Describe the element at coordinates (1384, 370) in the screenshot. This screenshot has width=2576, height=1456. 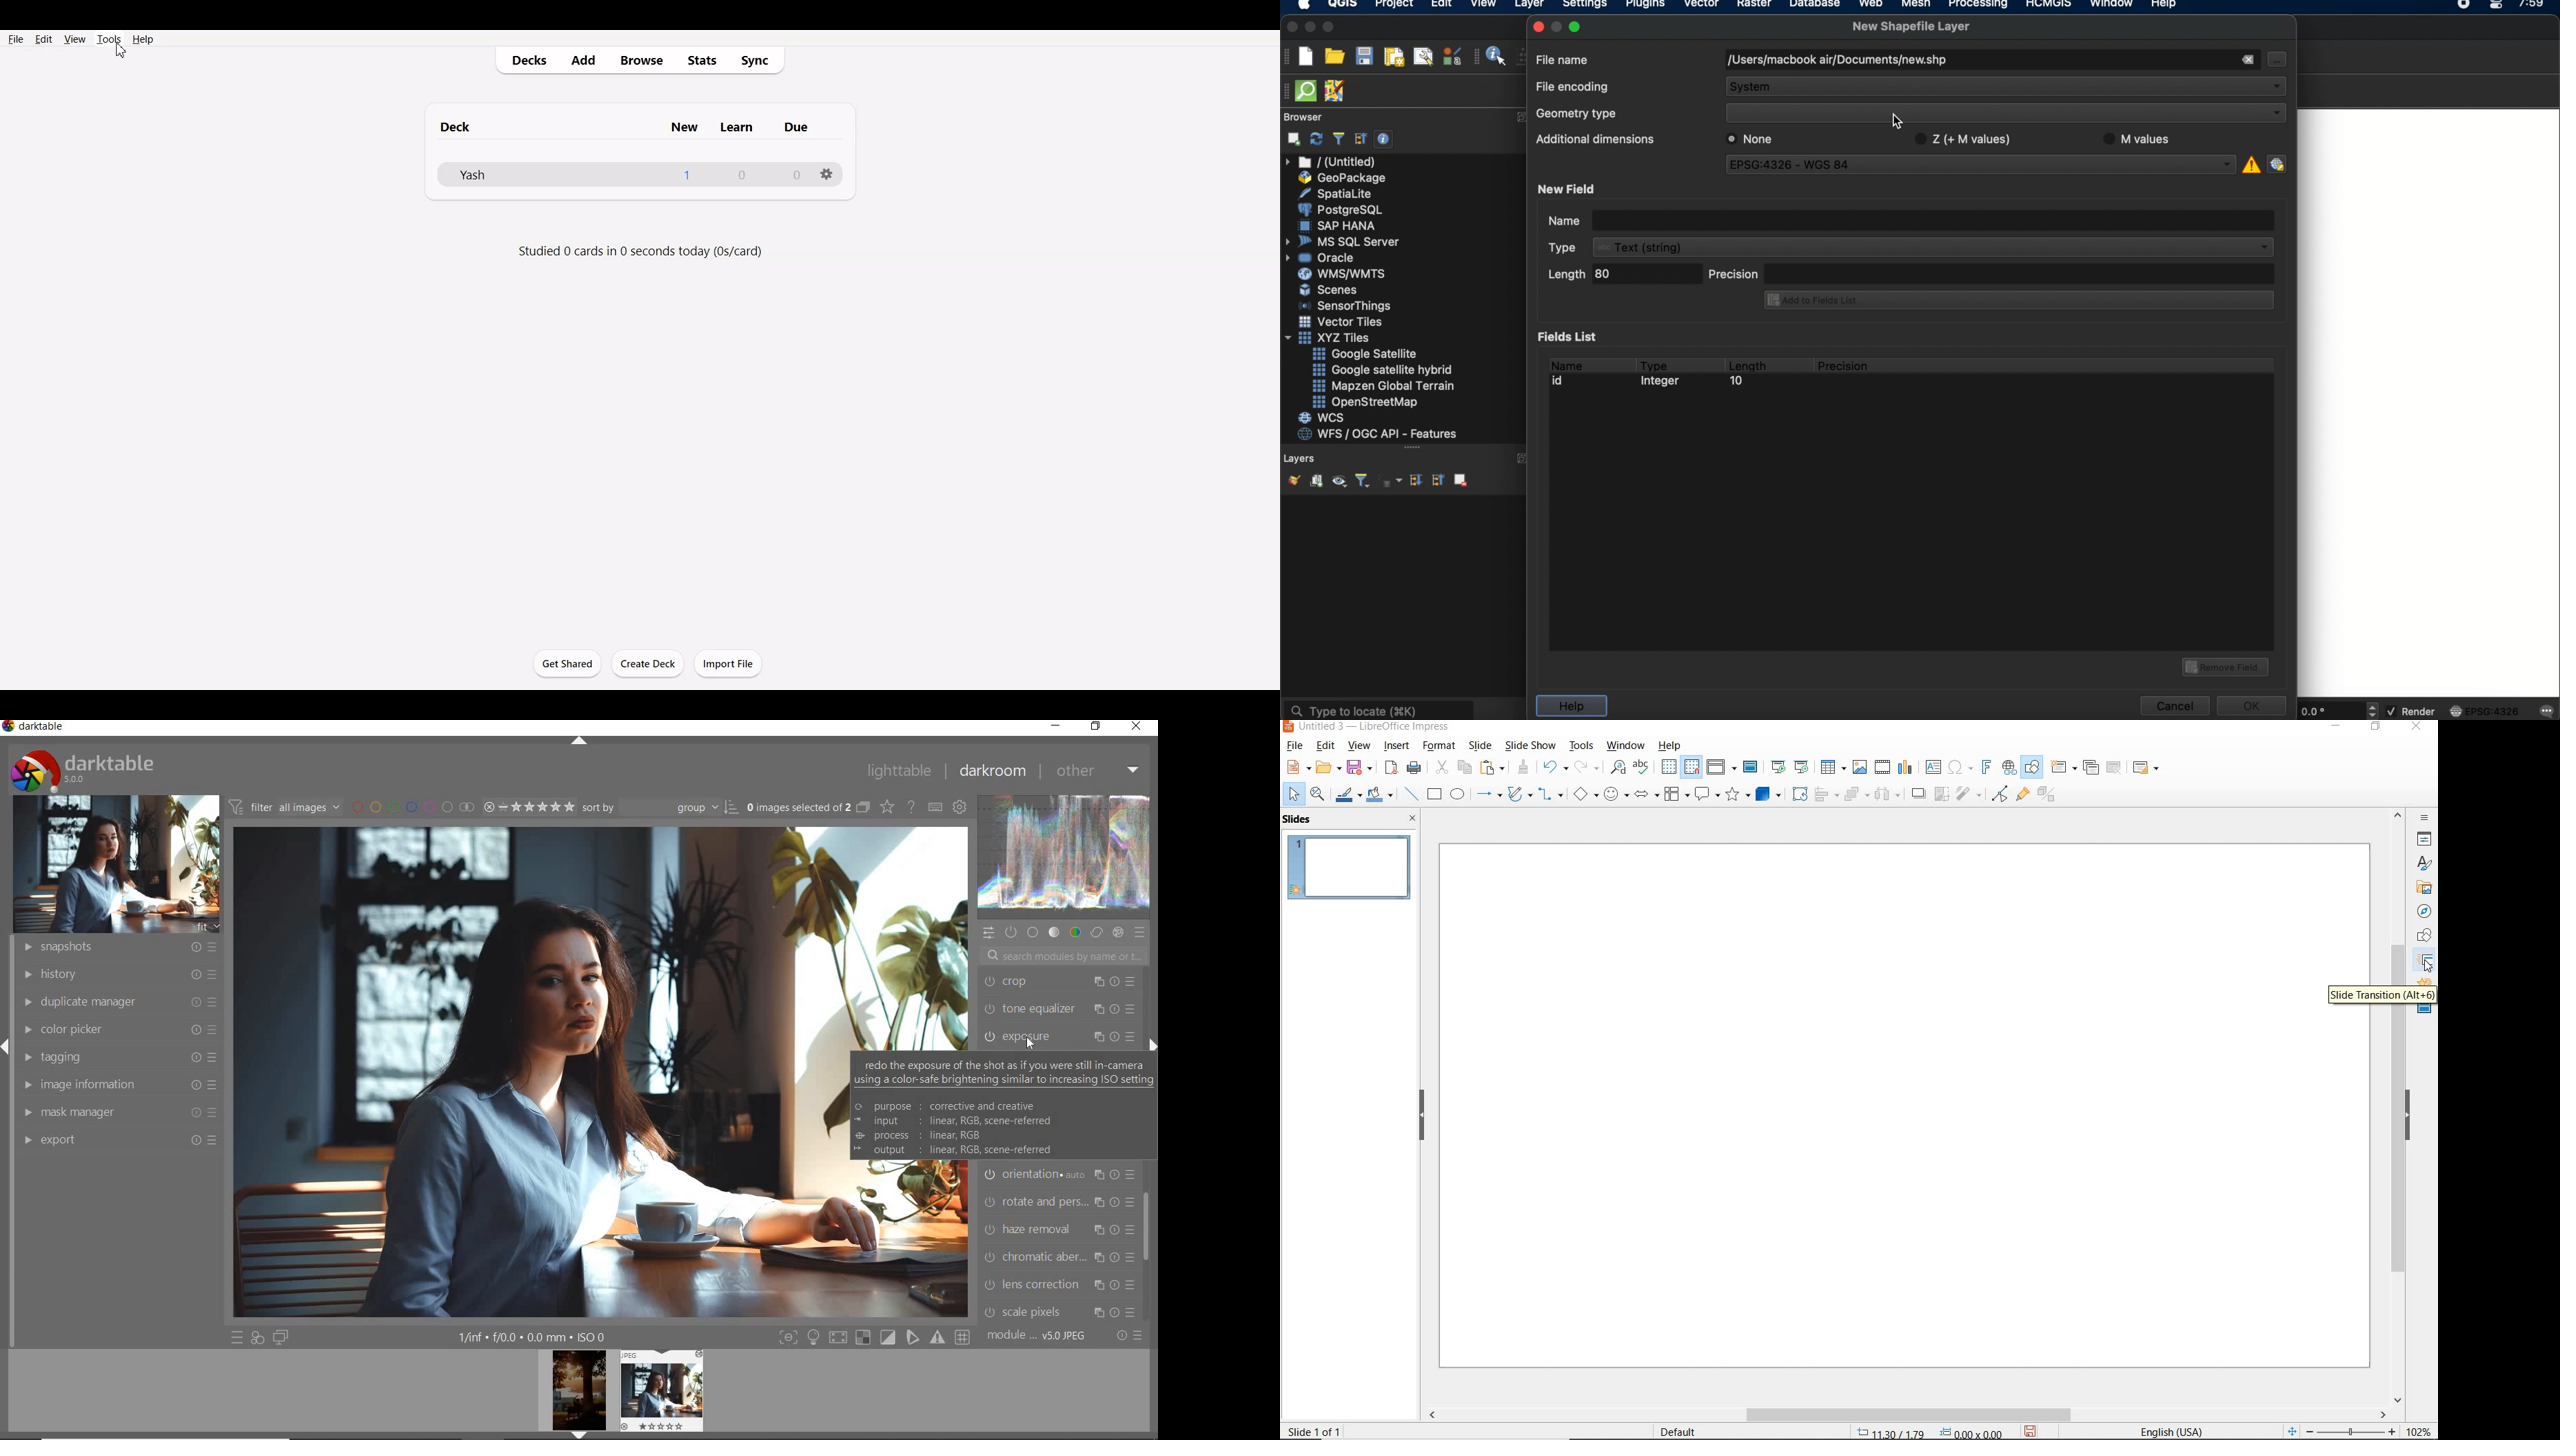
I see `google satellite hybrid` at that location.